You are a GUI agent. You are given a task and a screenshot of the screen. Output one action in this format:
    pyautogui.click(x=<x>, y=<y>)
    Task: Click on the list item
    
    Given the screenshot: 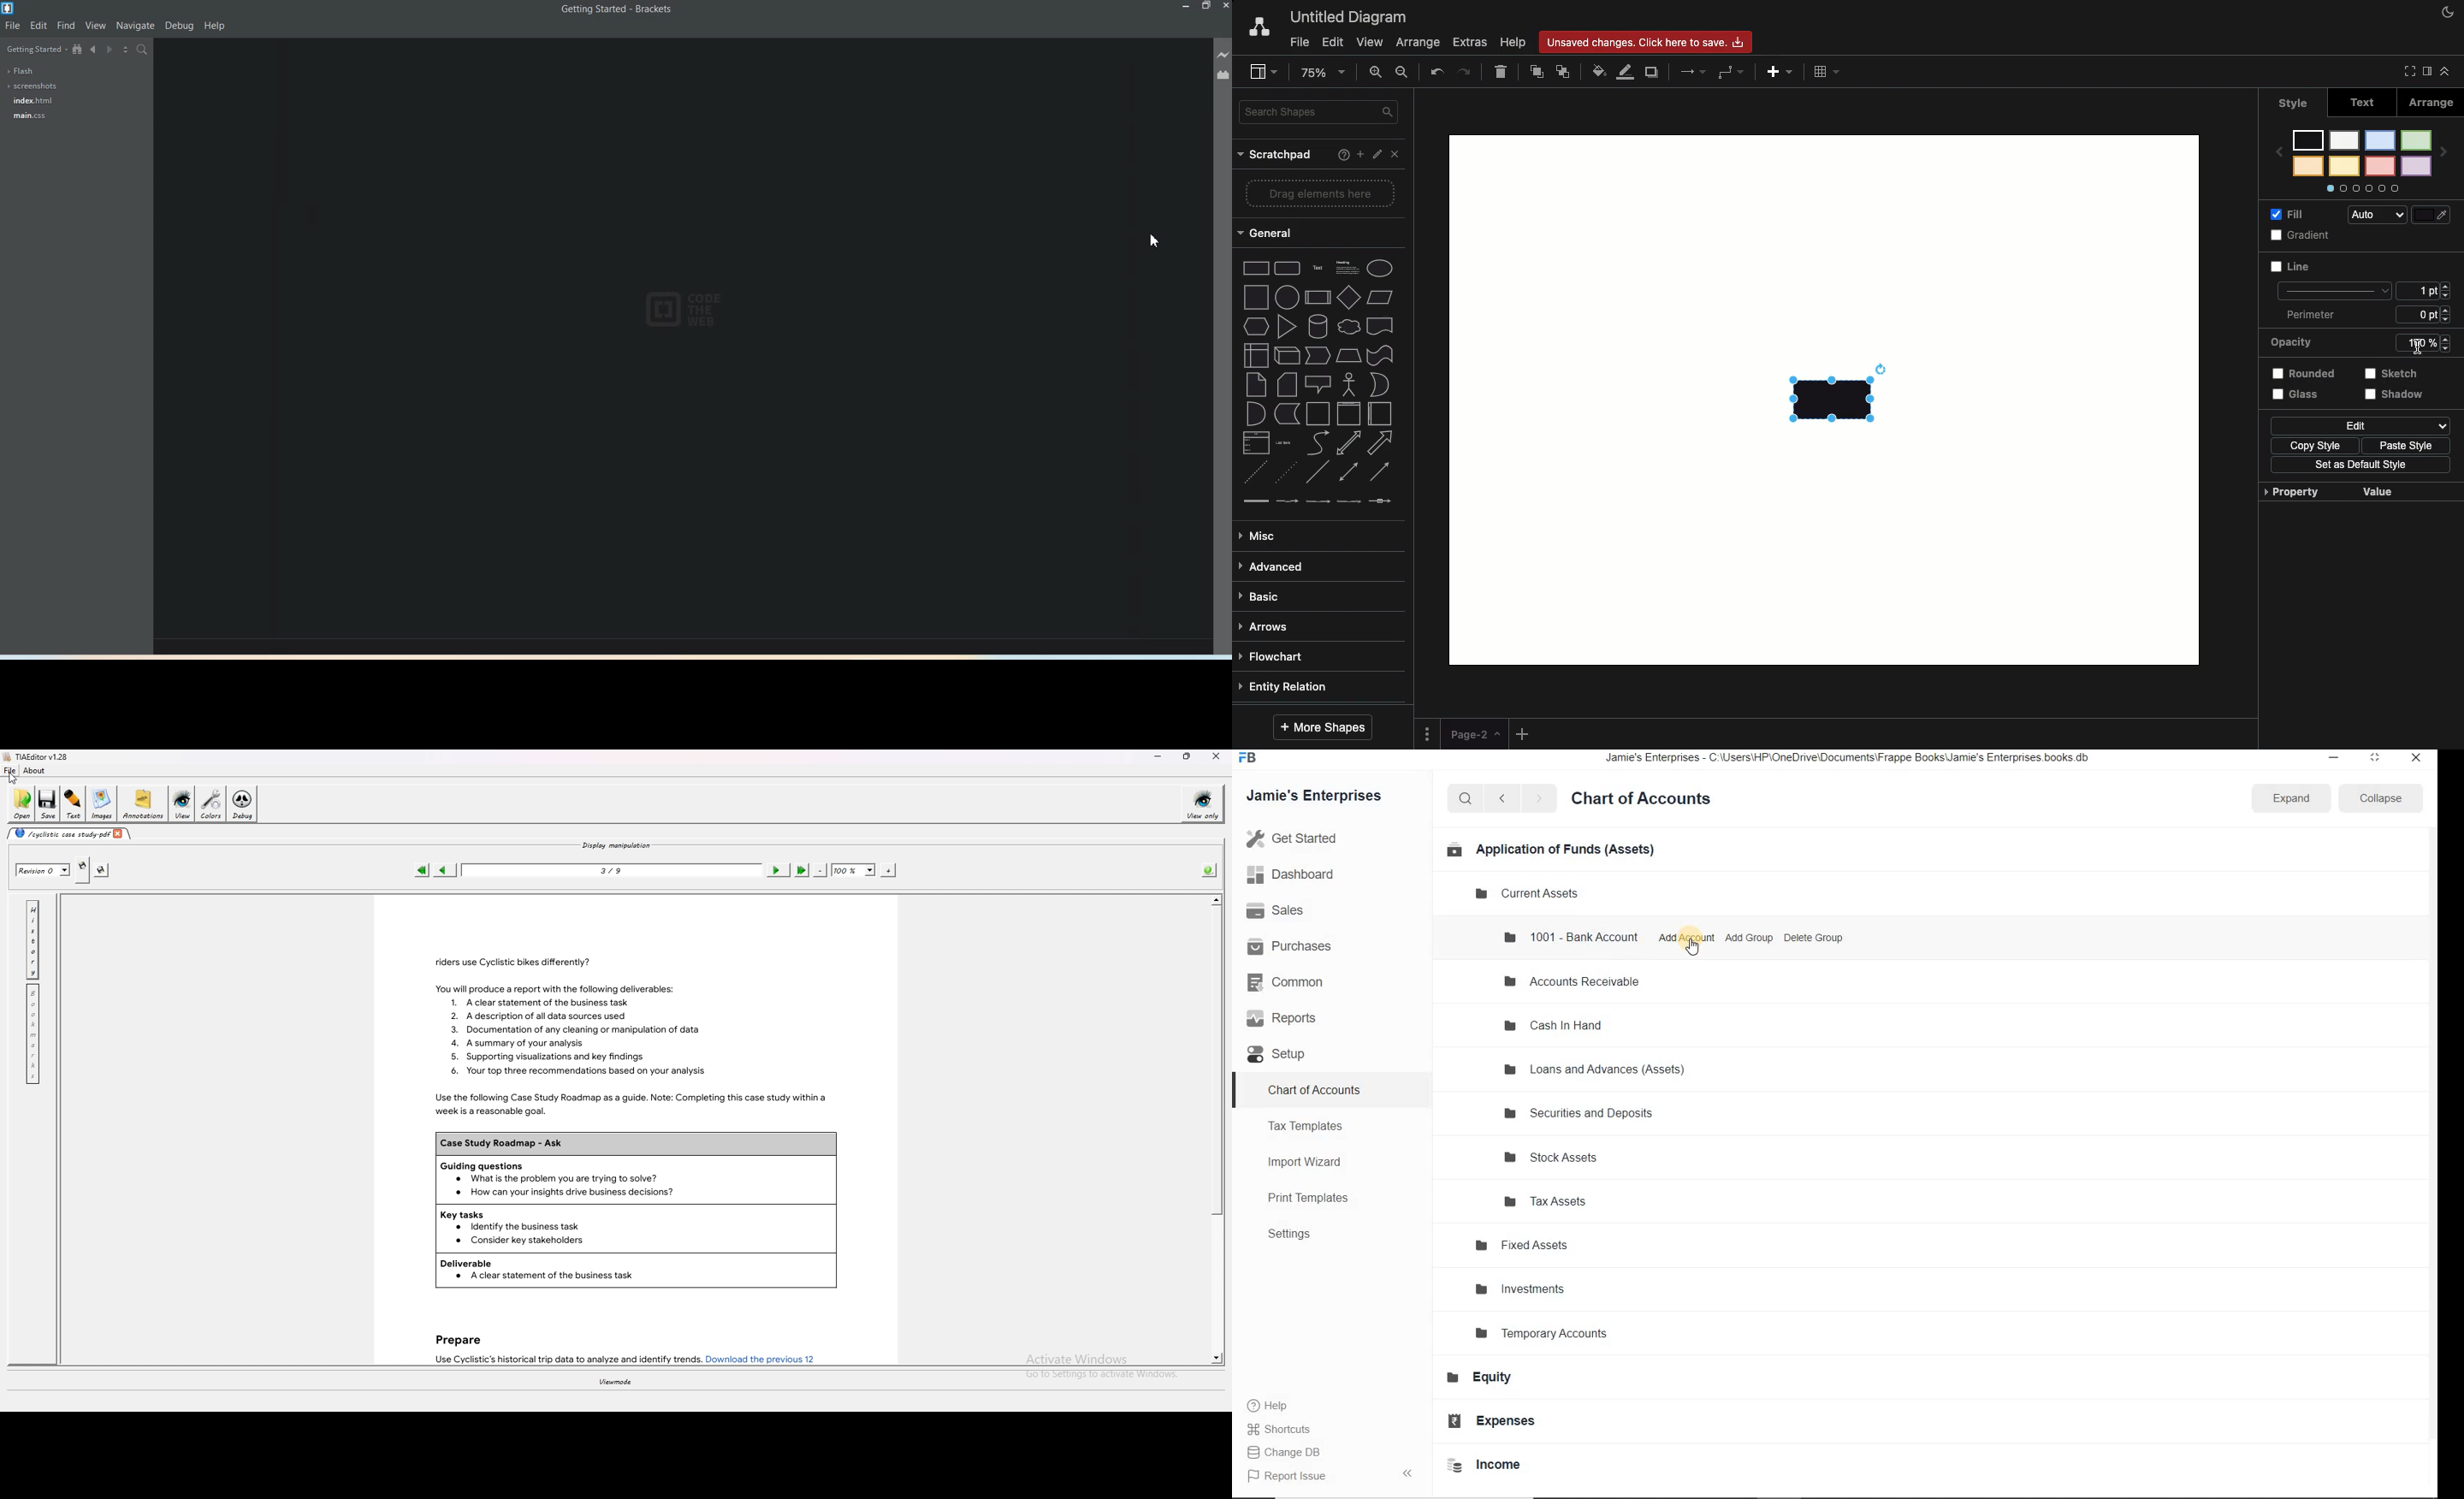 What is the action you would take?
    pyautogui.click(x=1285, y=441)
    